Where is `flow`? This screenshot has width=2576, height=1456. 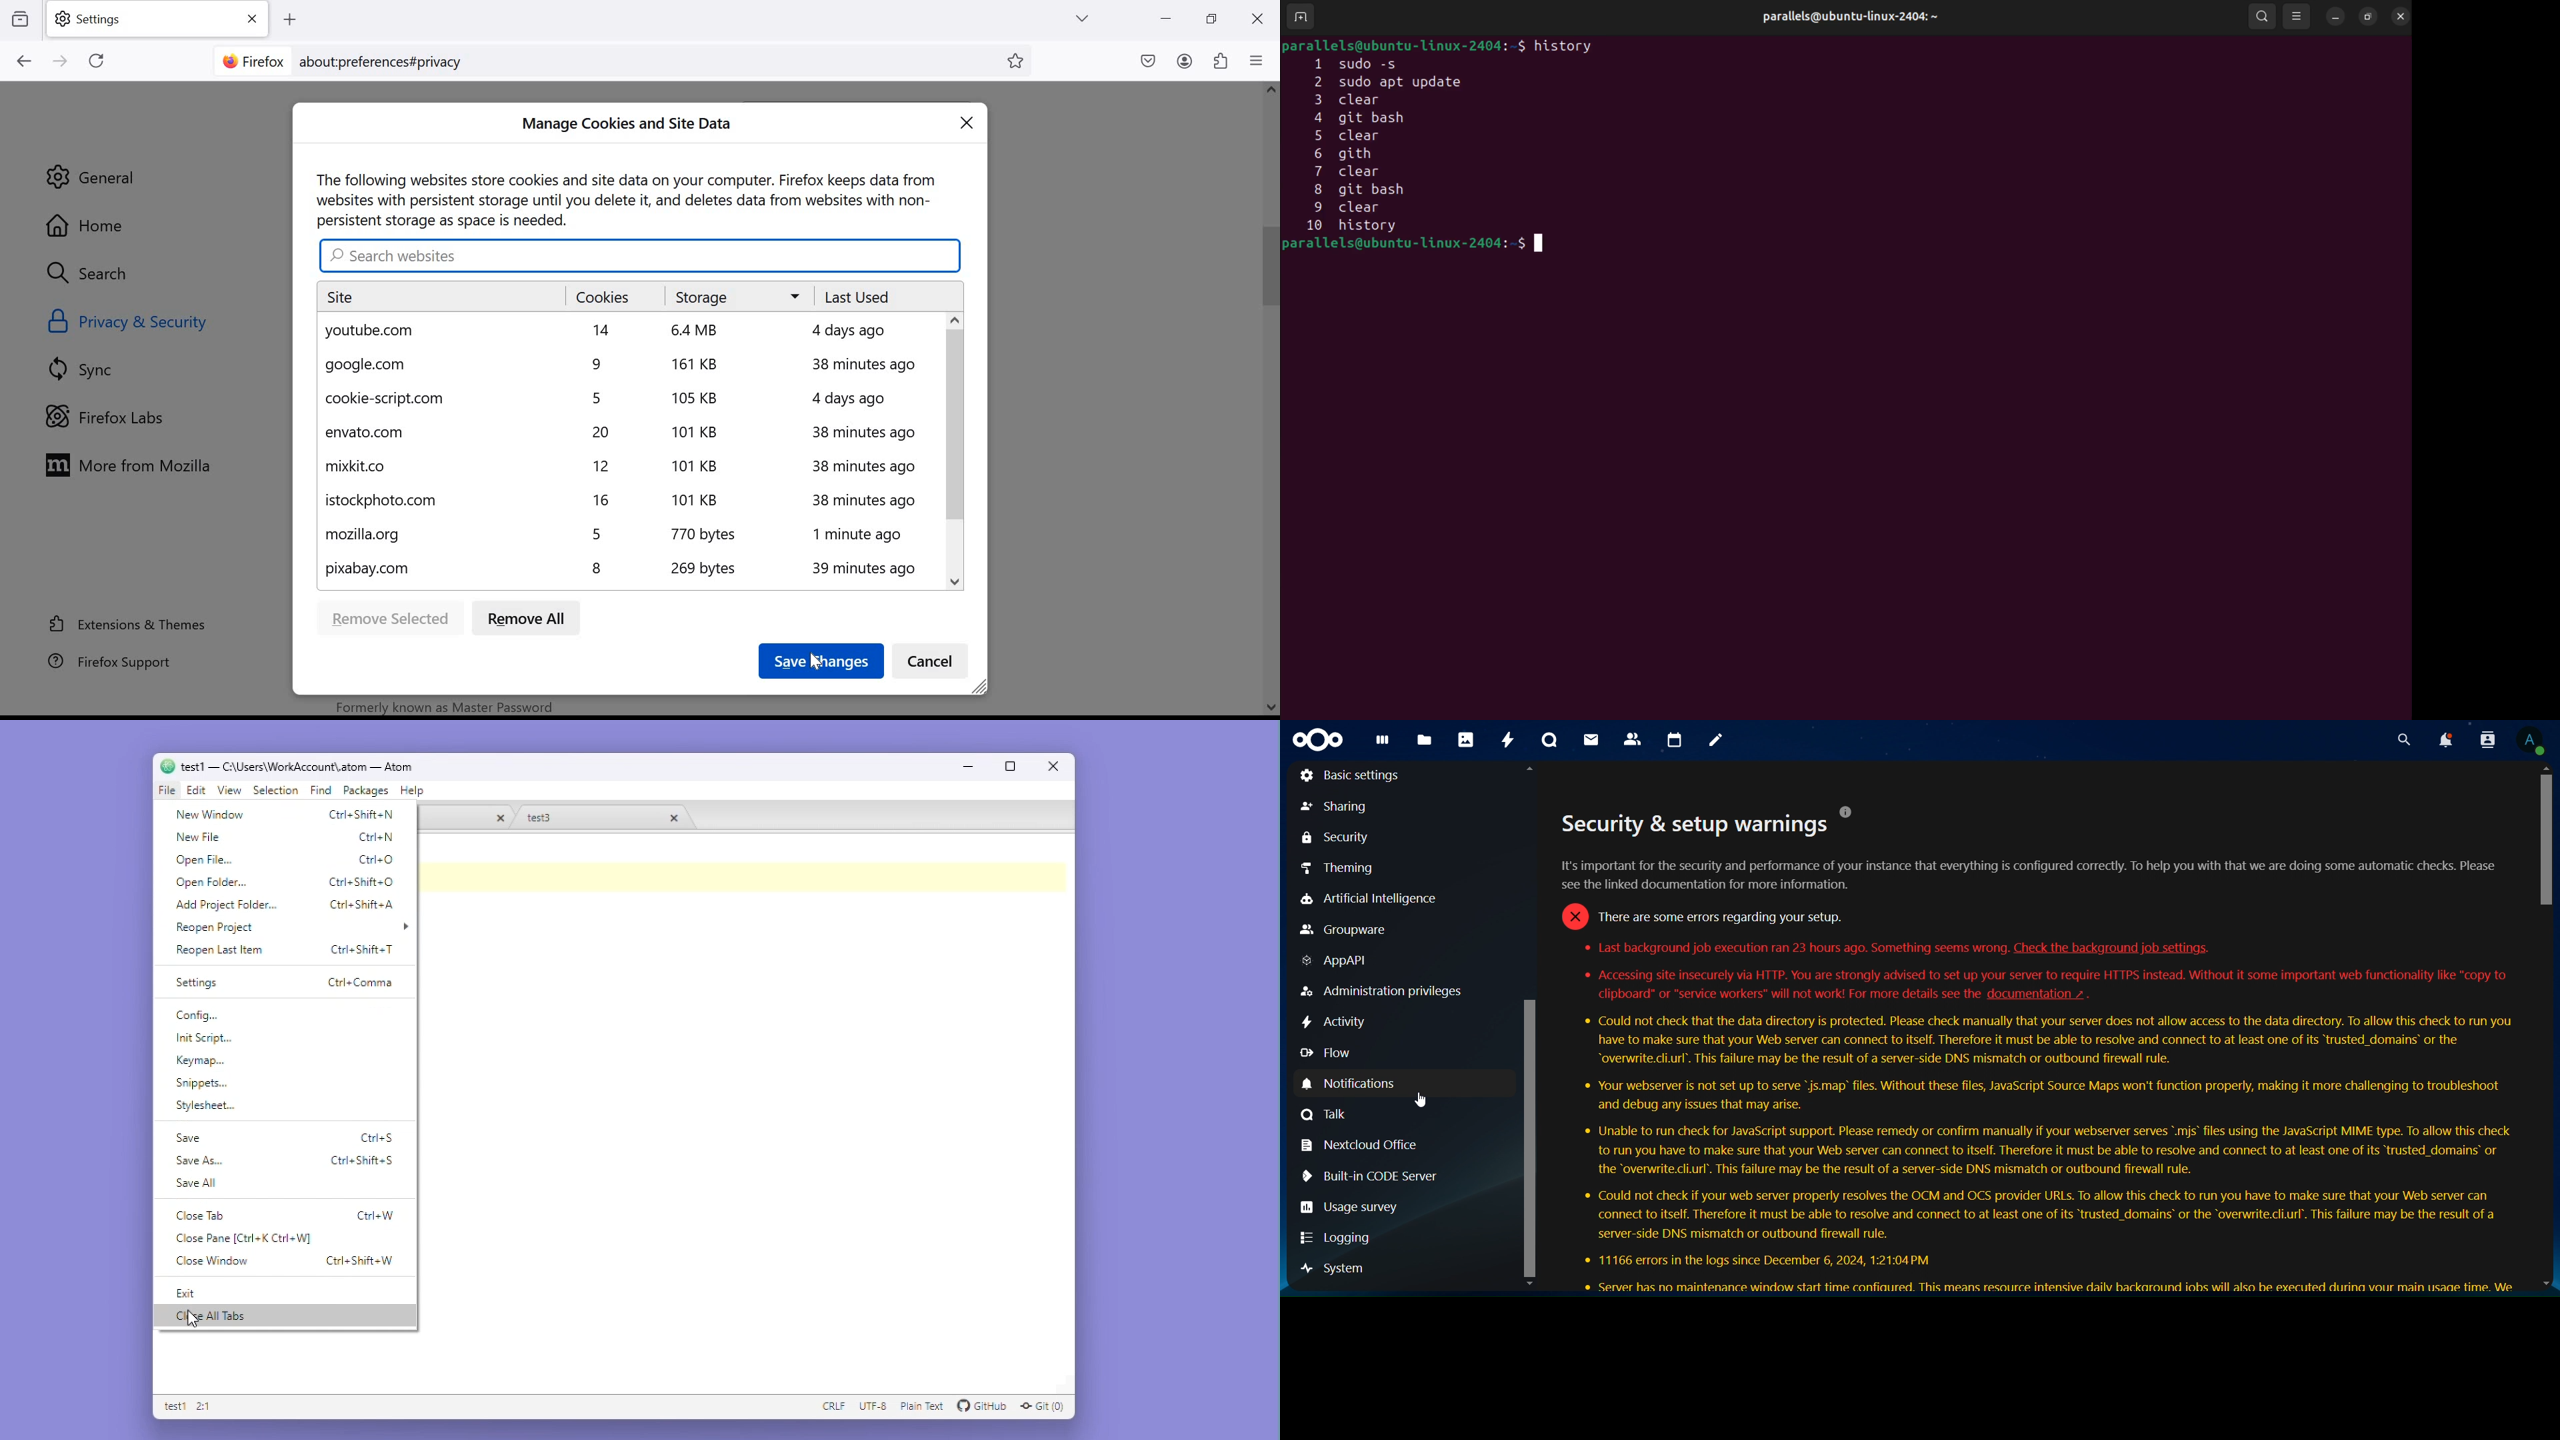 flow is located at coordinates (1326, 1055).